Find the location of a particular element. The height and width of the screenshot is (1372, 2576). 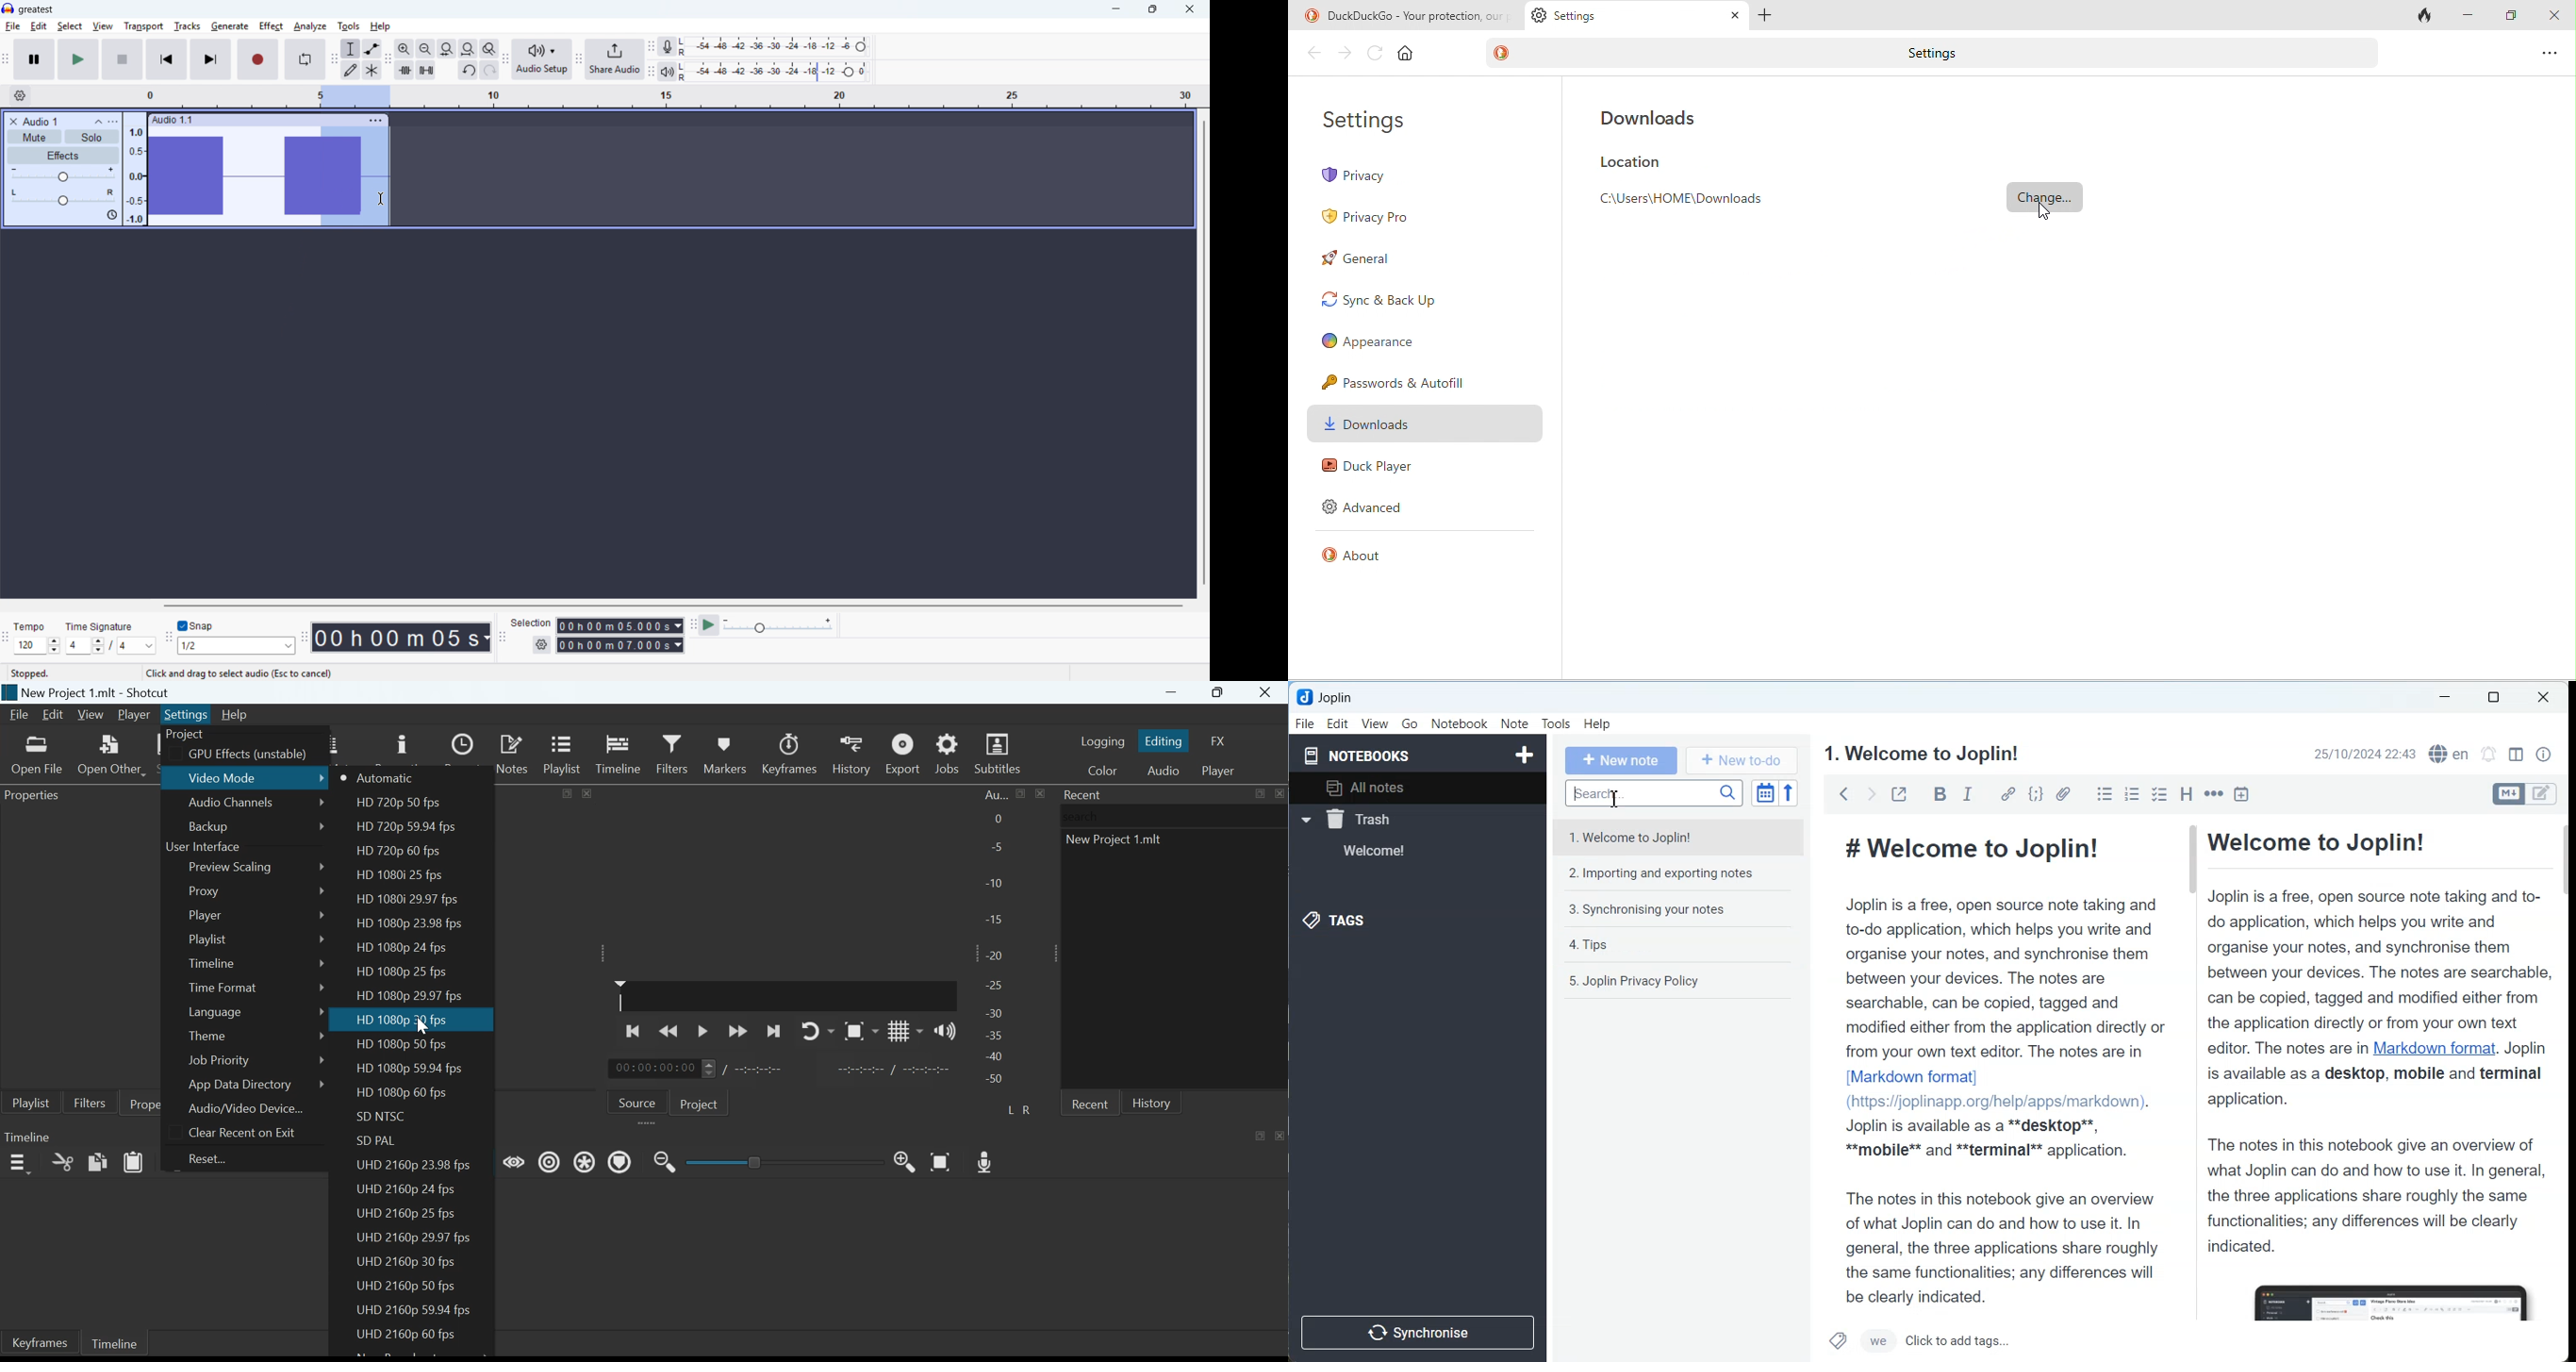

Insert time is located at coordinates (2242, 793).